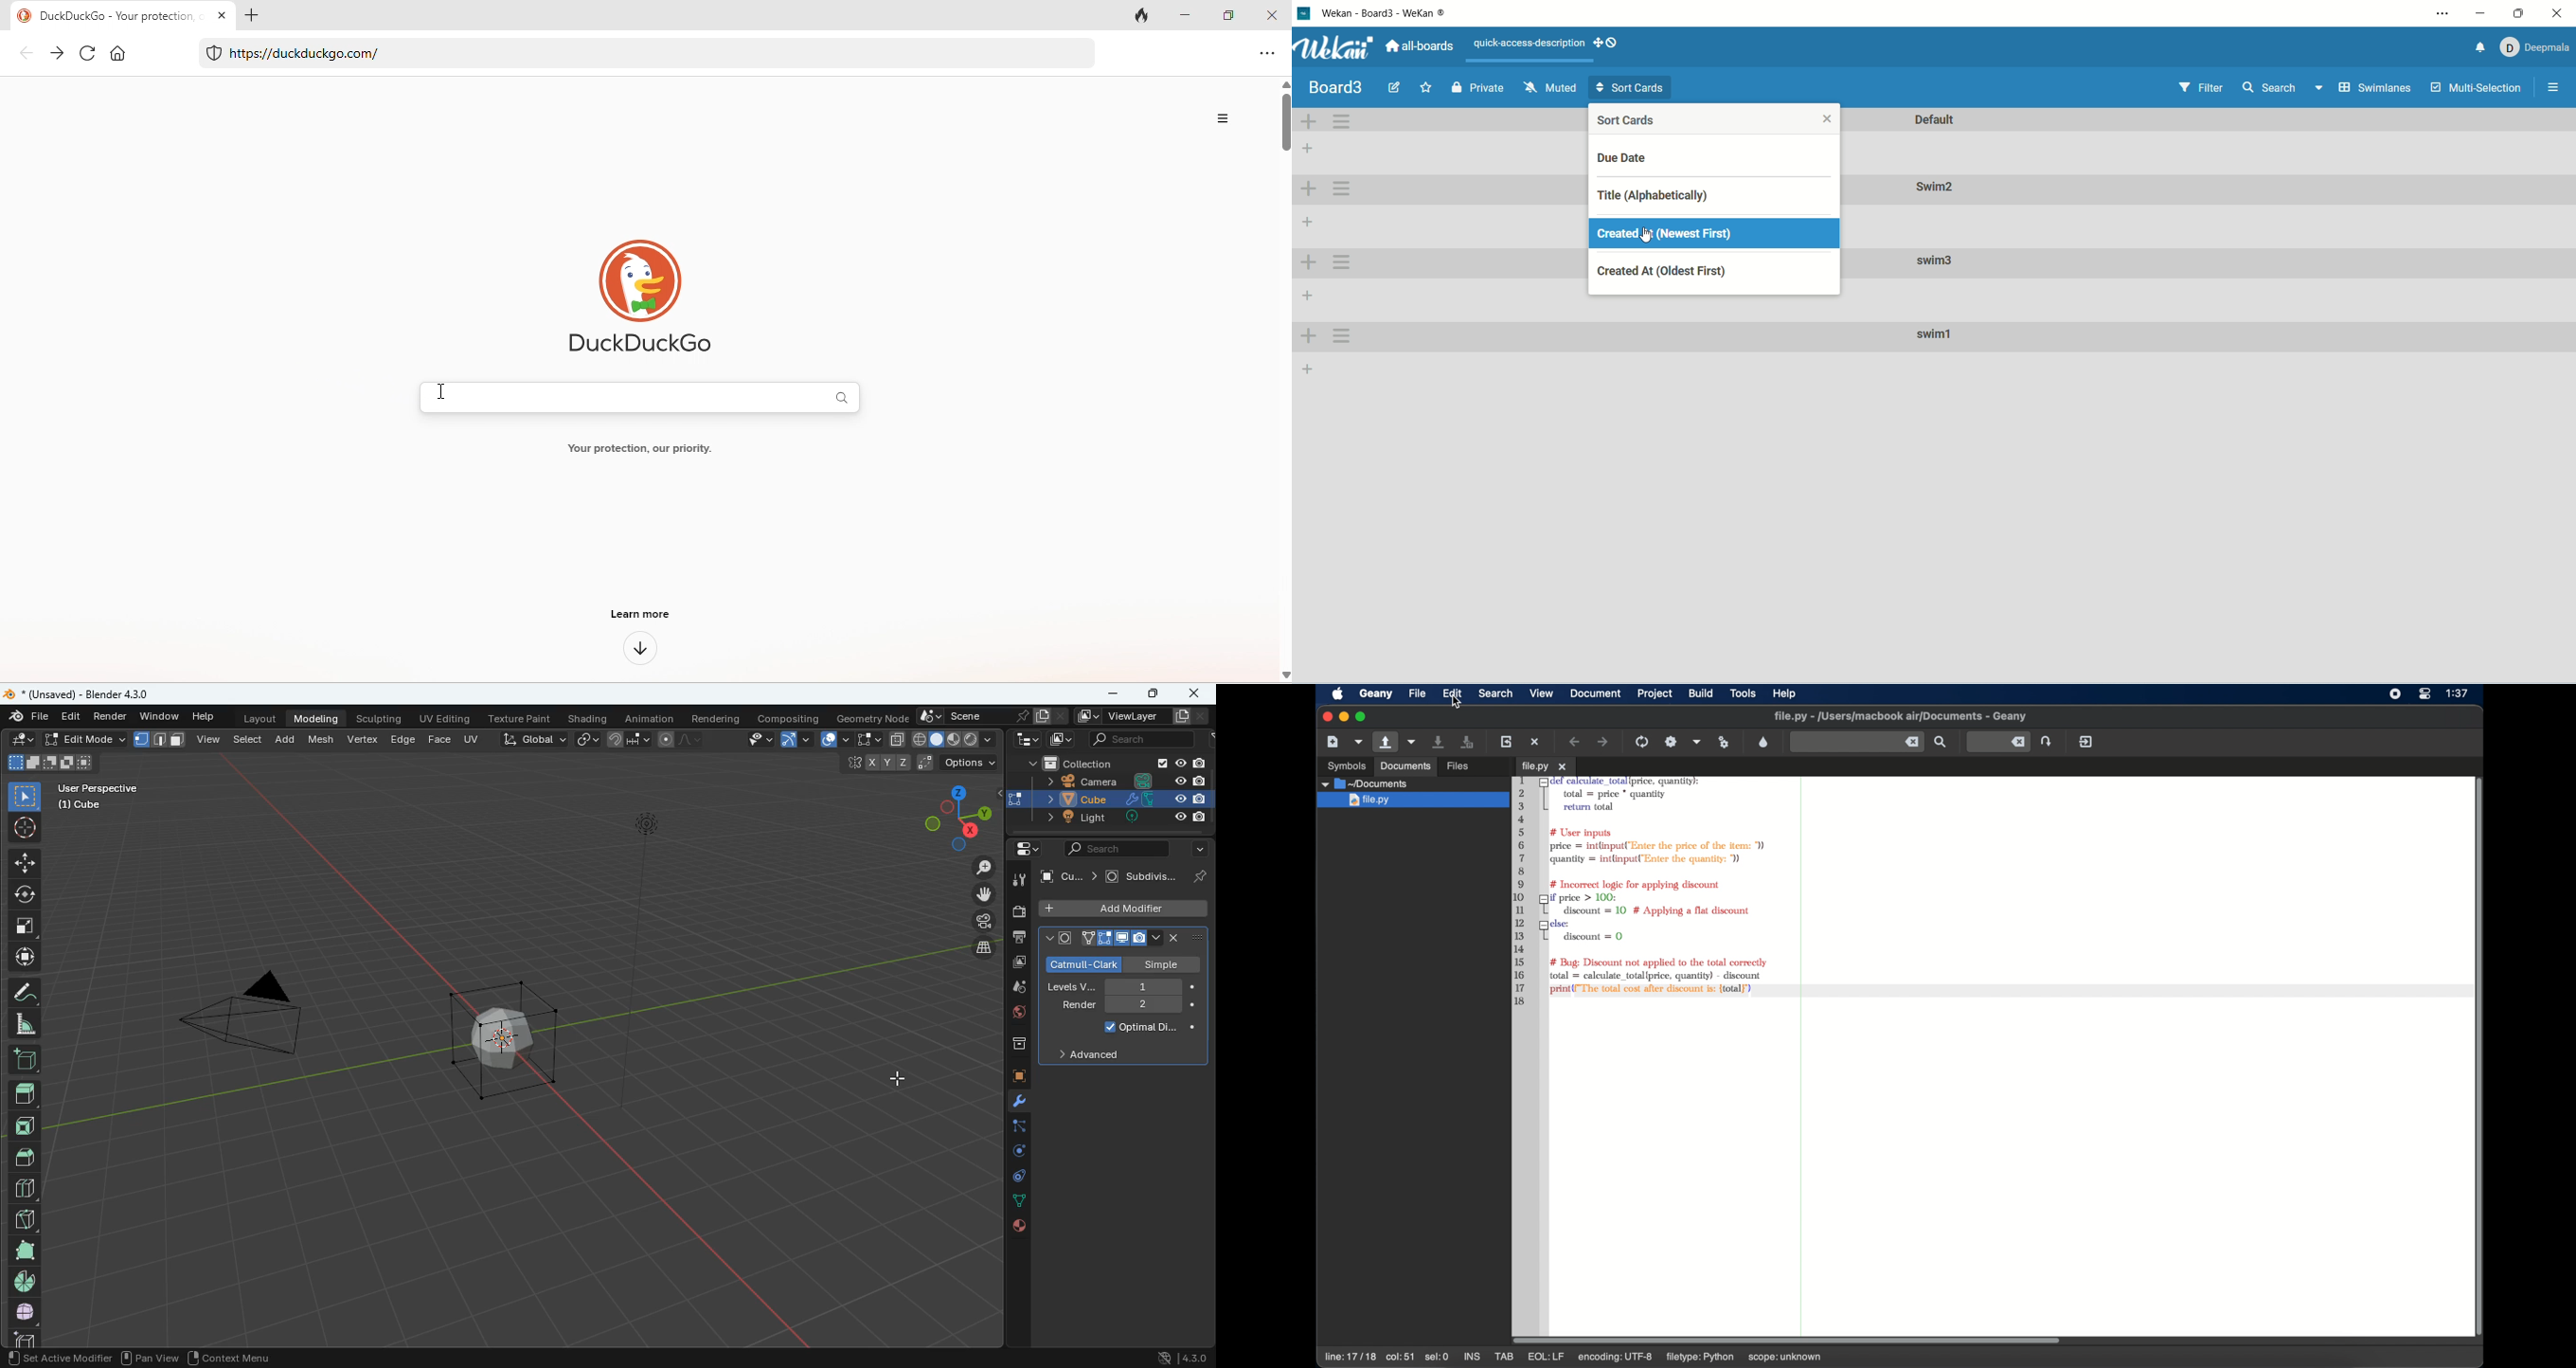  What do you see at coordinates (161, 740) in the screenshot?
I see `format` at bounding box center [161, 740].